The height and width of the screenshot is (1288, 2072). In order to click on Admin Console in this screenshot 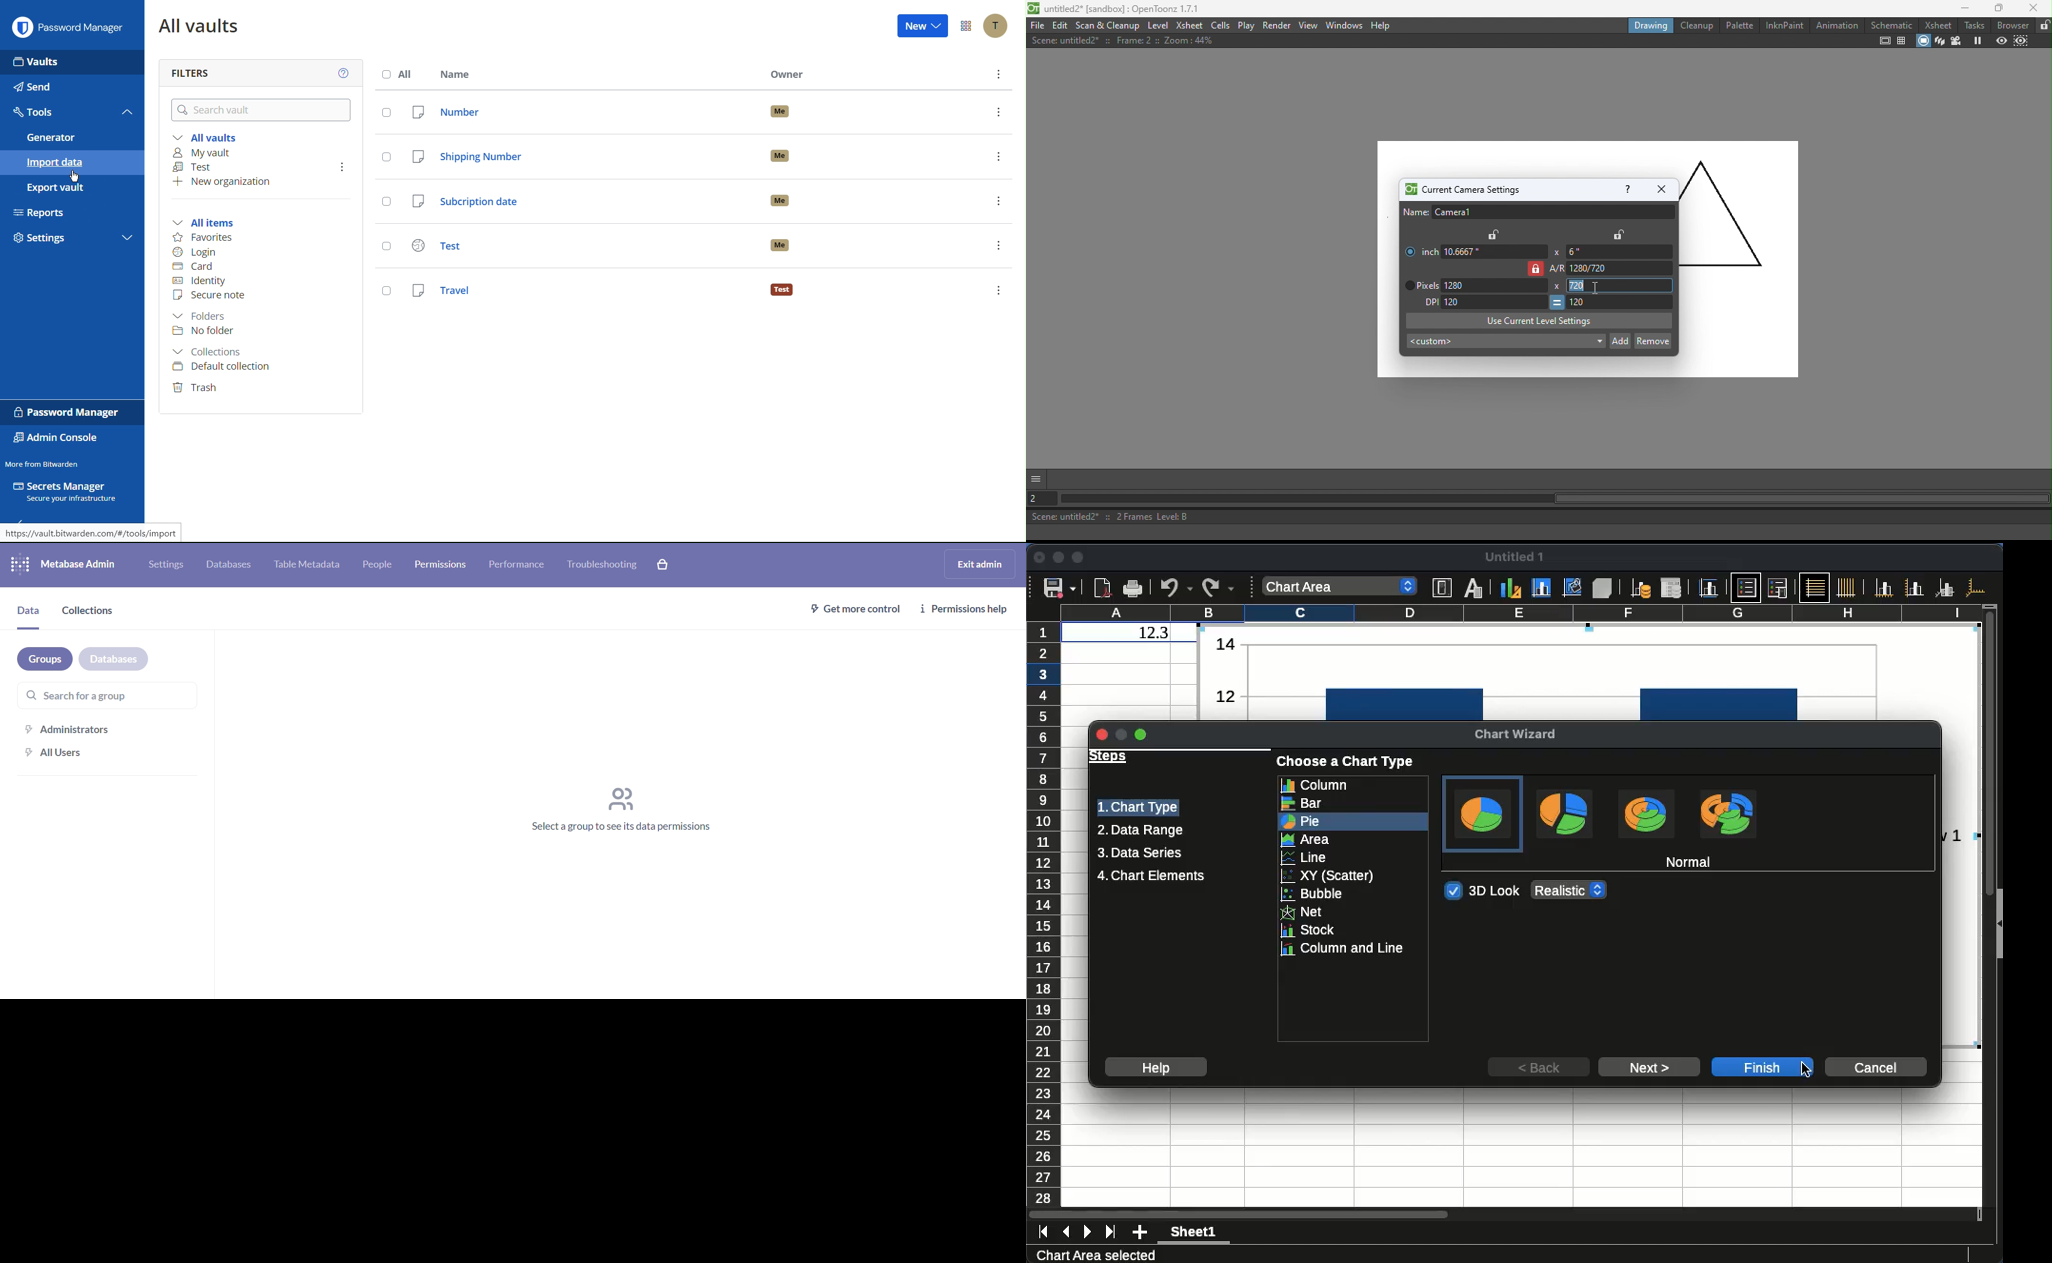, I will do `click(57, 439)`.